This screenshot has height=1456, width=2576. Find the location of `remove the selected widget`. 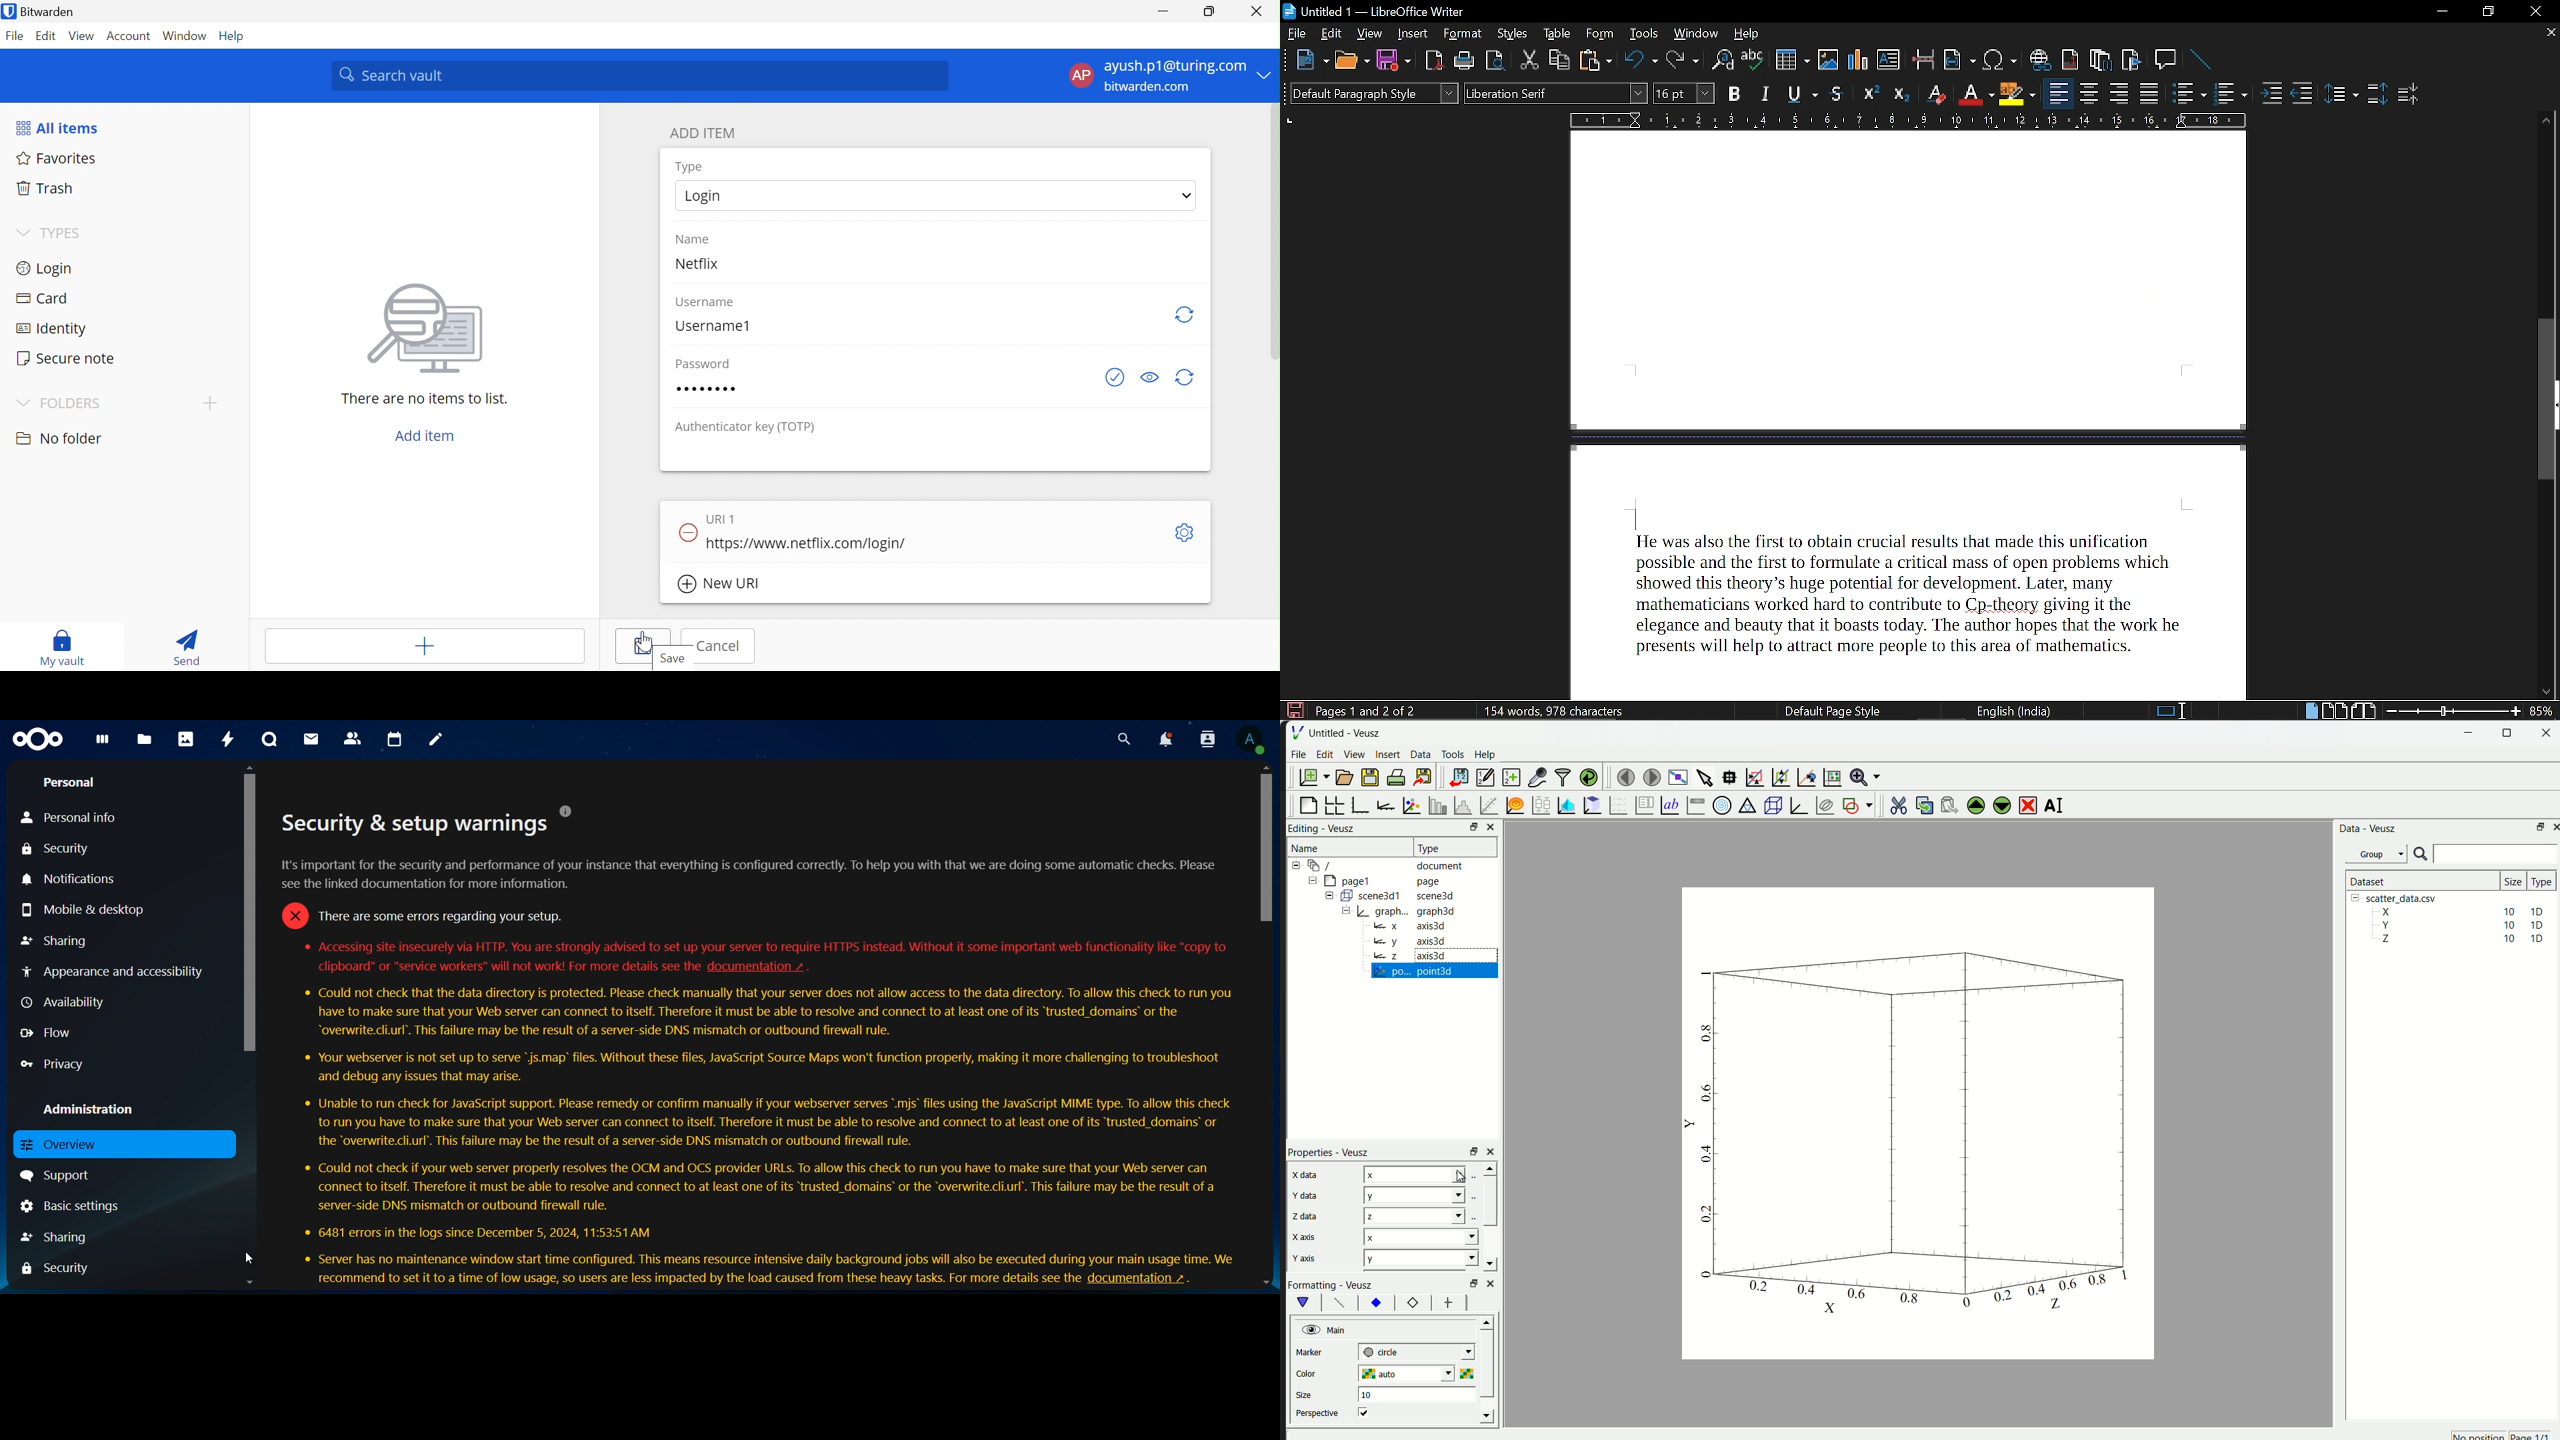

remove the selected widget is located at coordinates (2025, 805).